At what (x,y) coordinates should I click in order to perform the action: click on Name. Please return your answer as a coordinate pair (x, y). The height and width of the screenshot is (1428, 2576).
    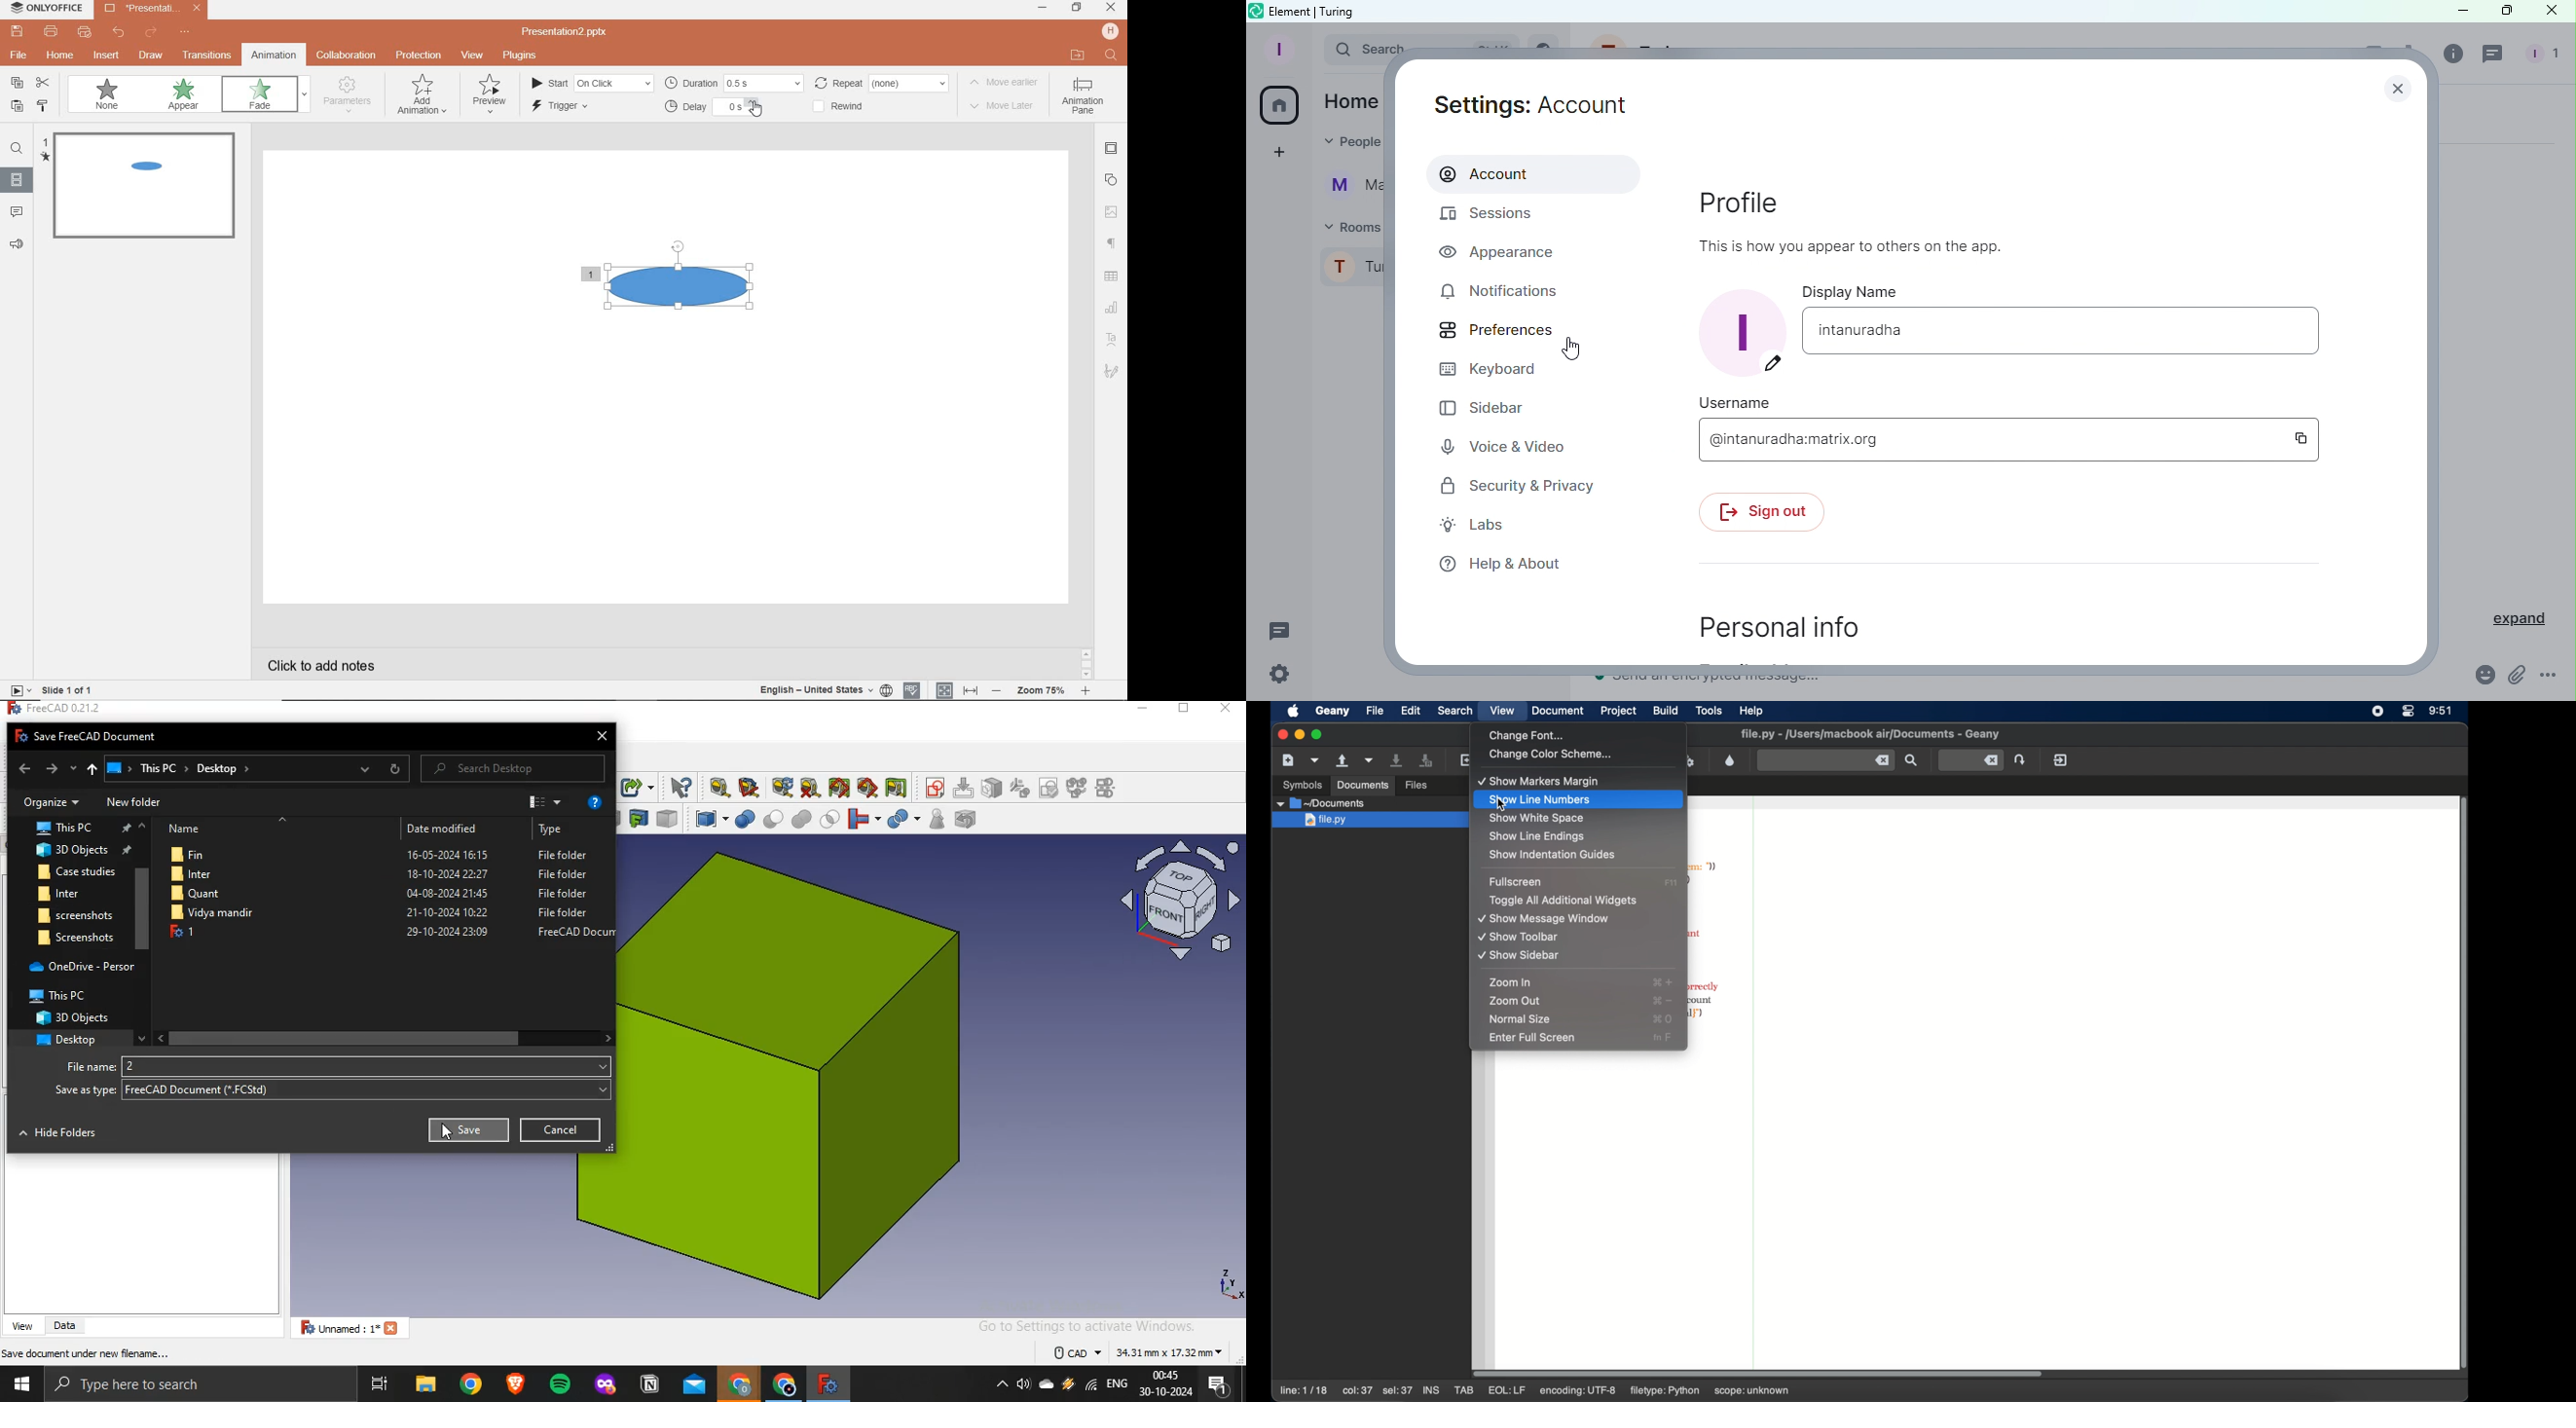
    Looking at the image, I should click on (186, 827).